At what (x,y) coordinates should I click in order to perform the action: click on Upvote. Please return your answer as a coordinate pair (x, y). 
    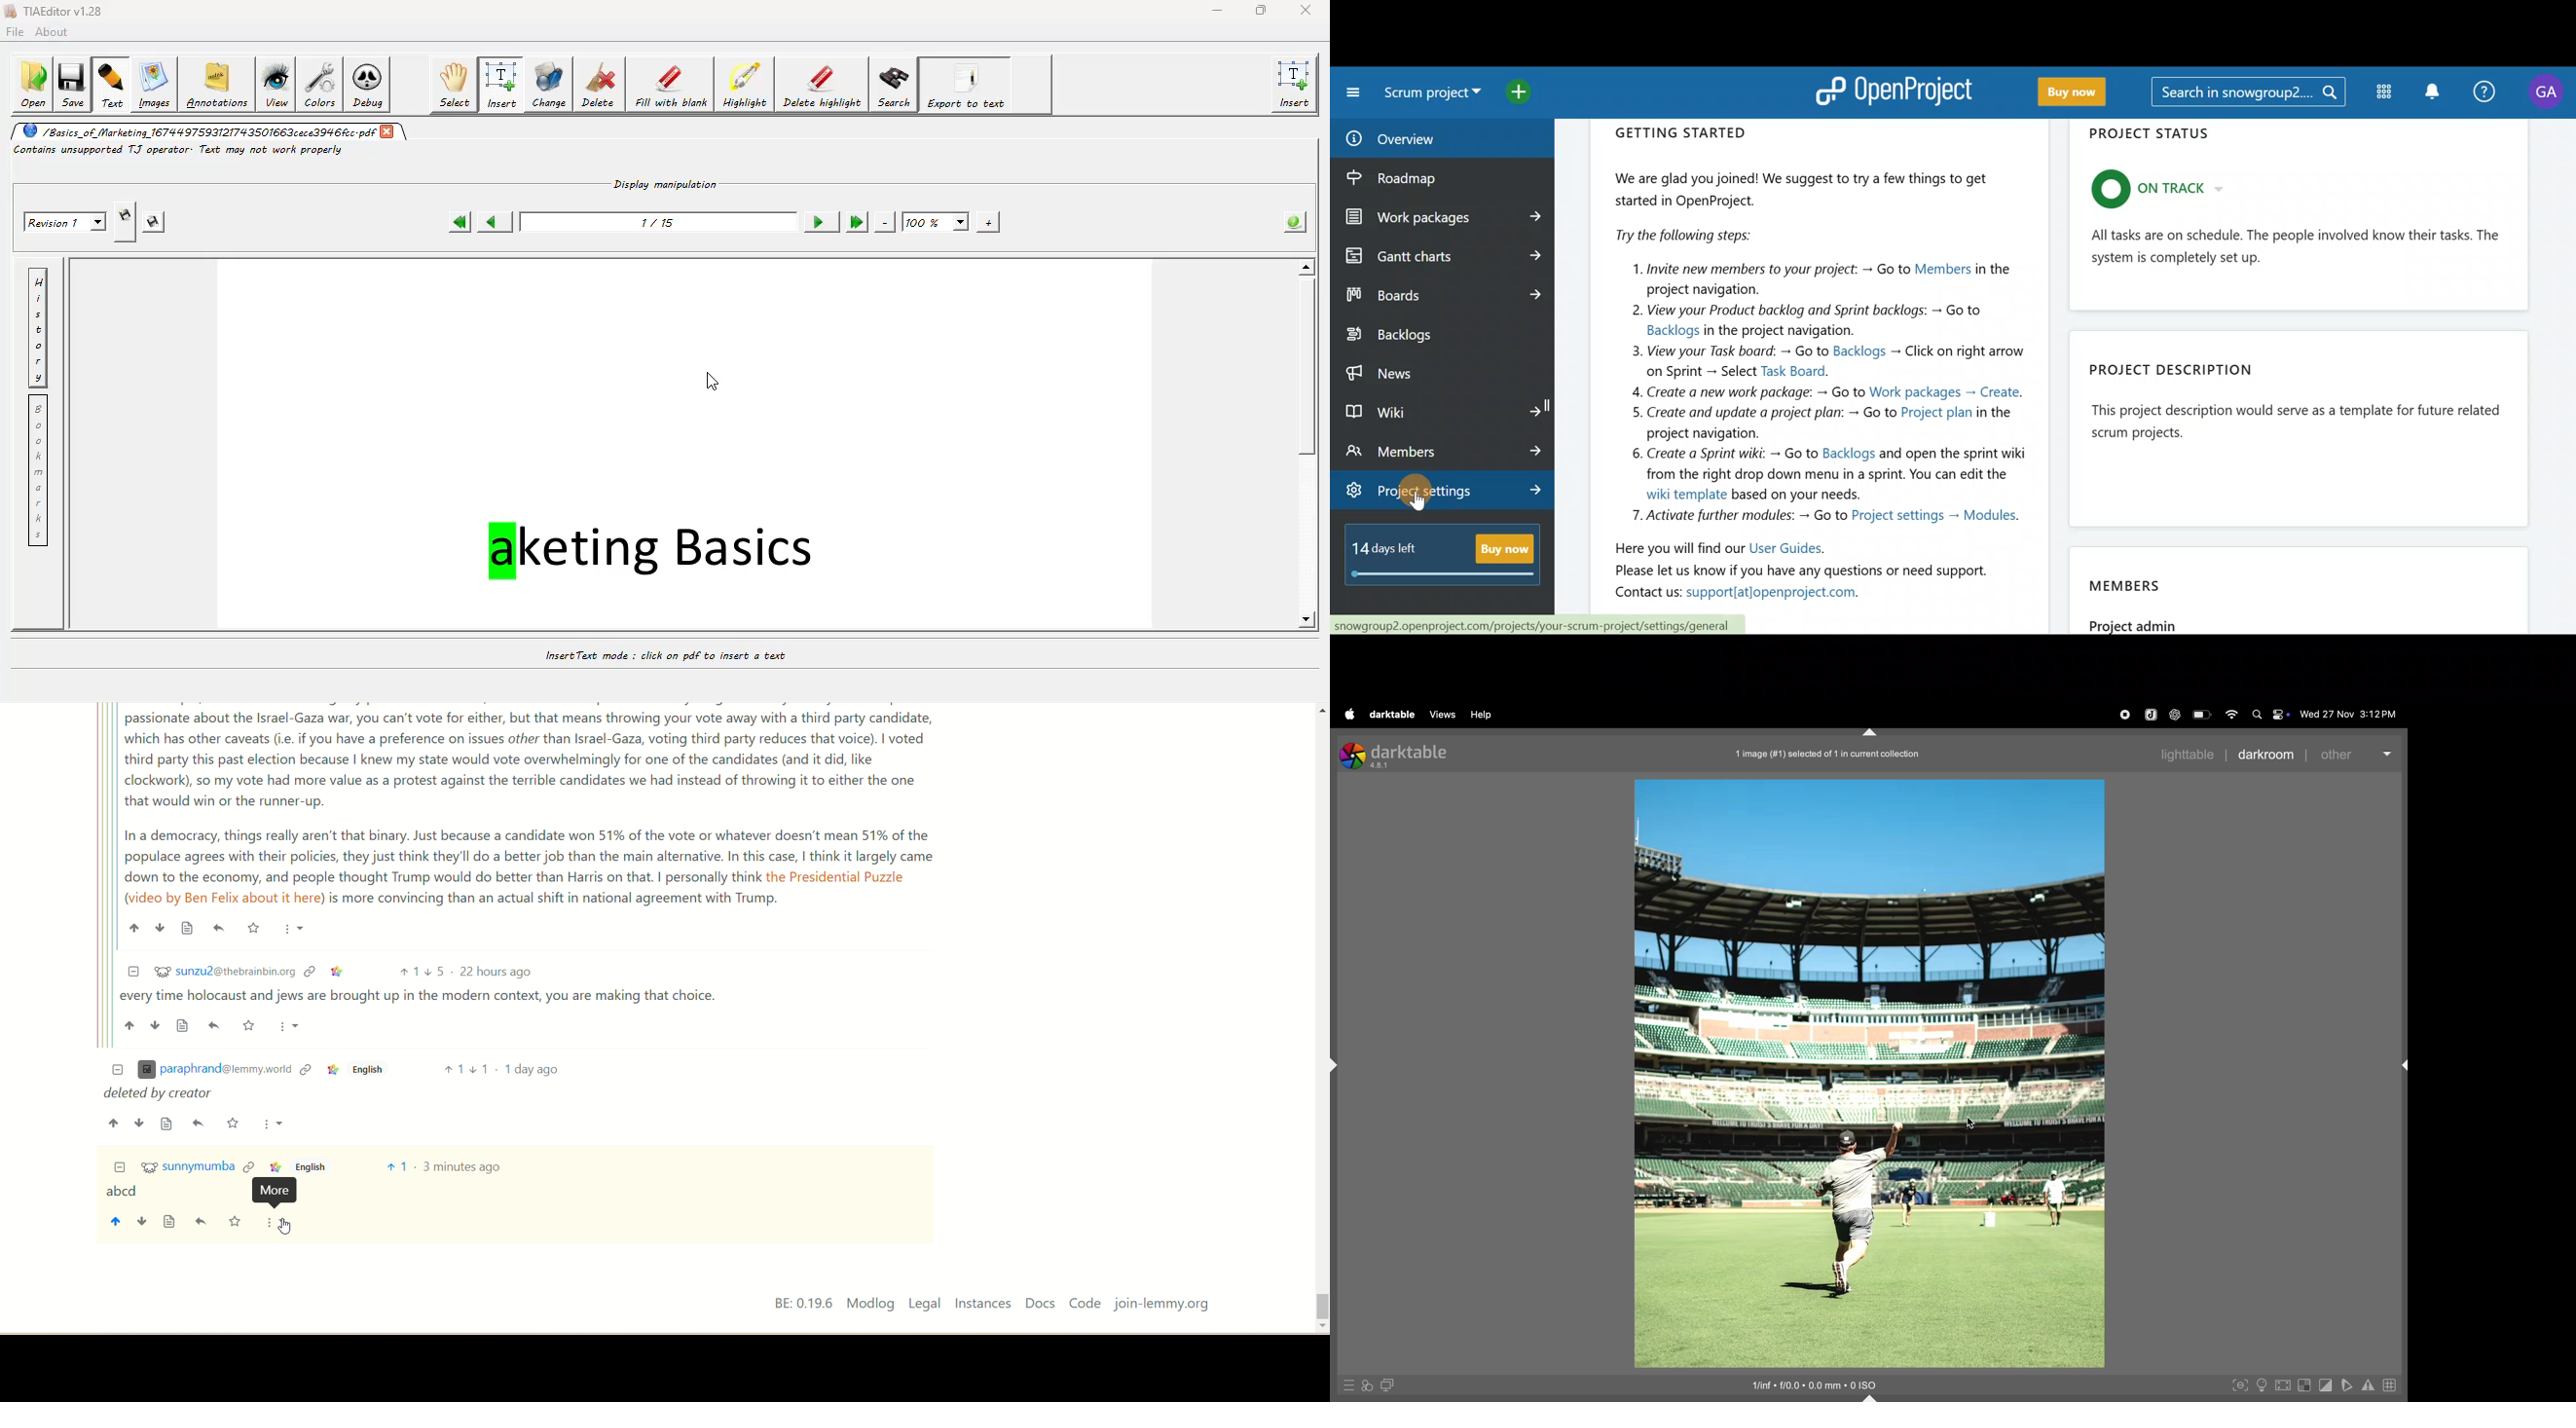
    Looking at the image, I should click on (130, 1026).